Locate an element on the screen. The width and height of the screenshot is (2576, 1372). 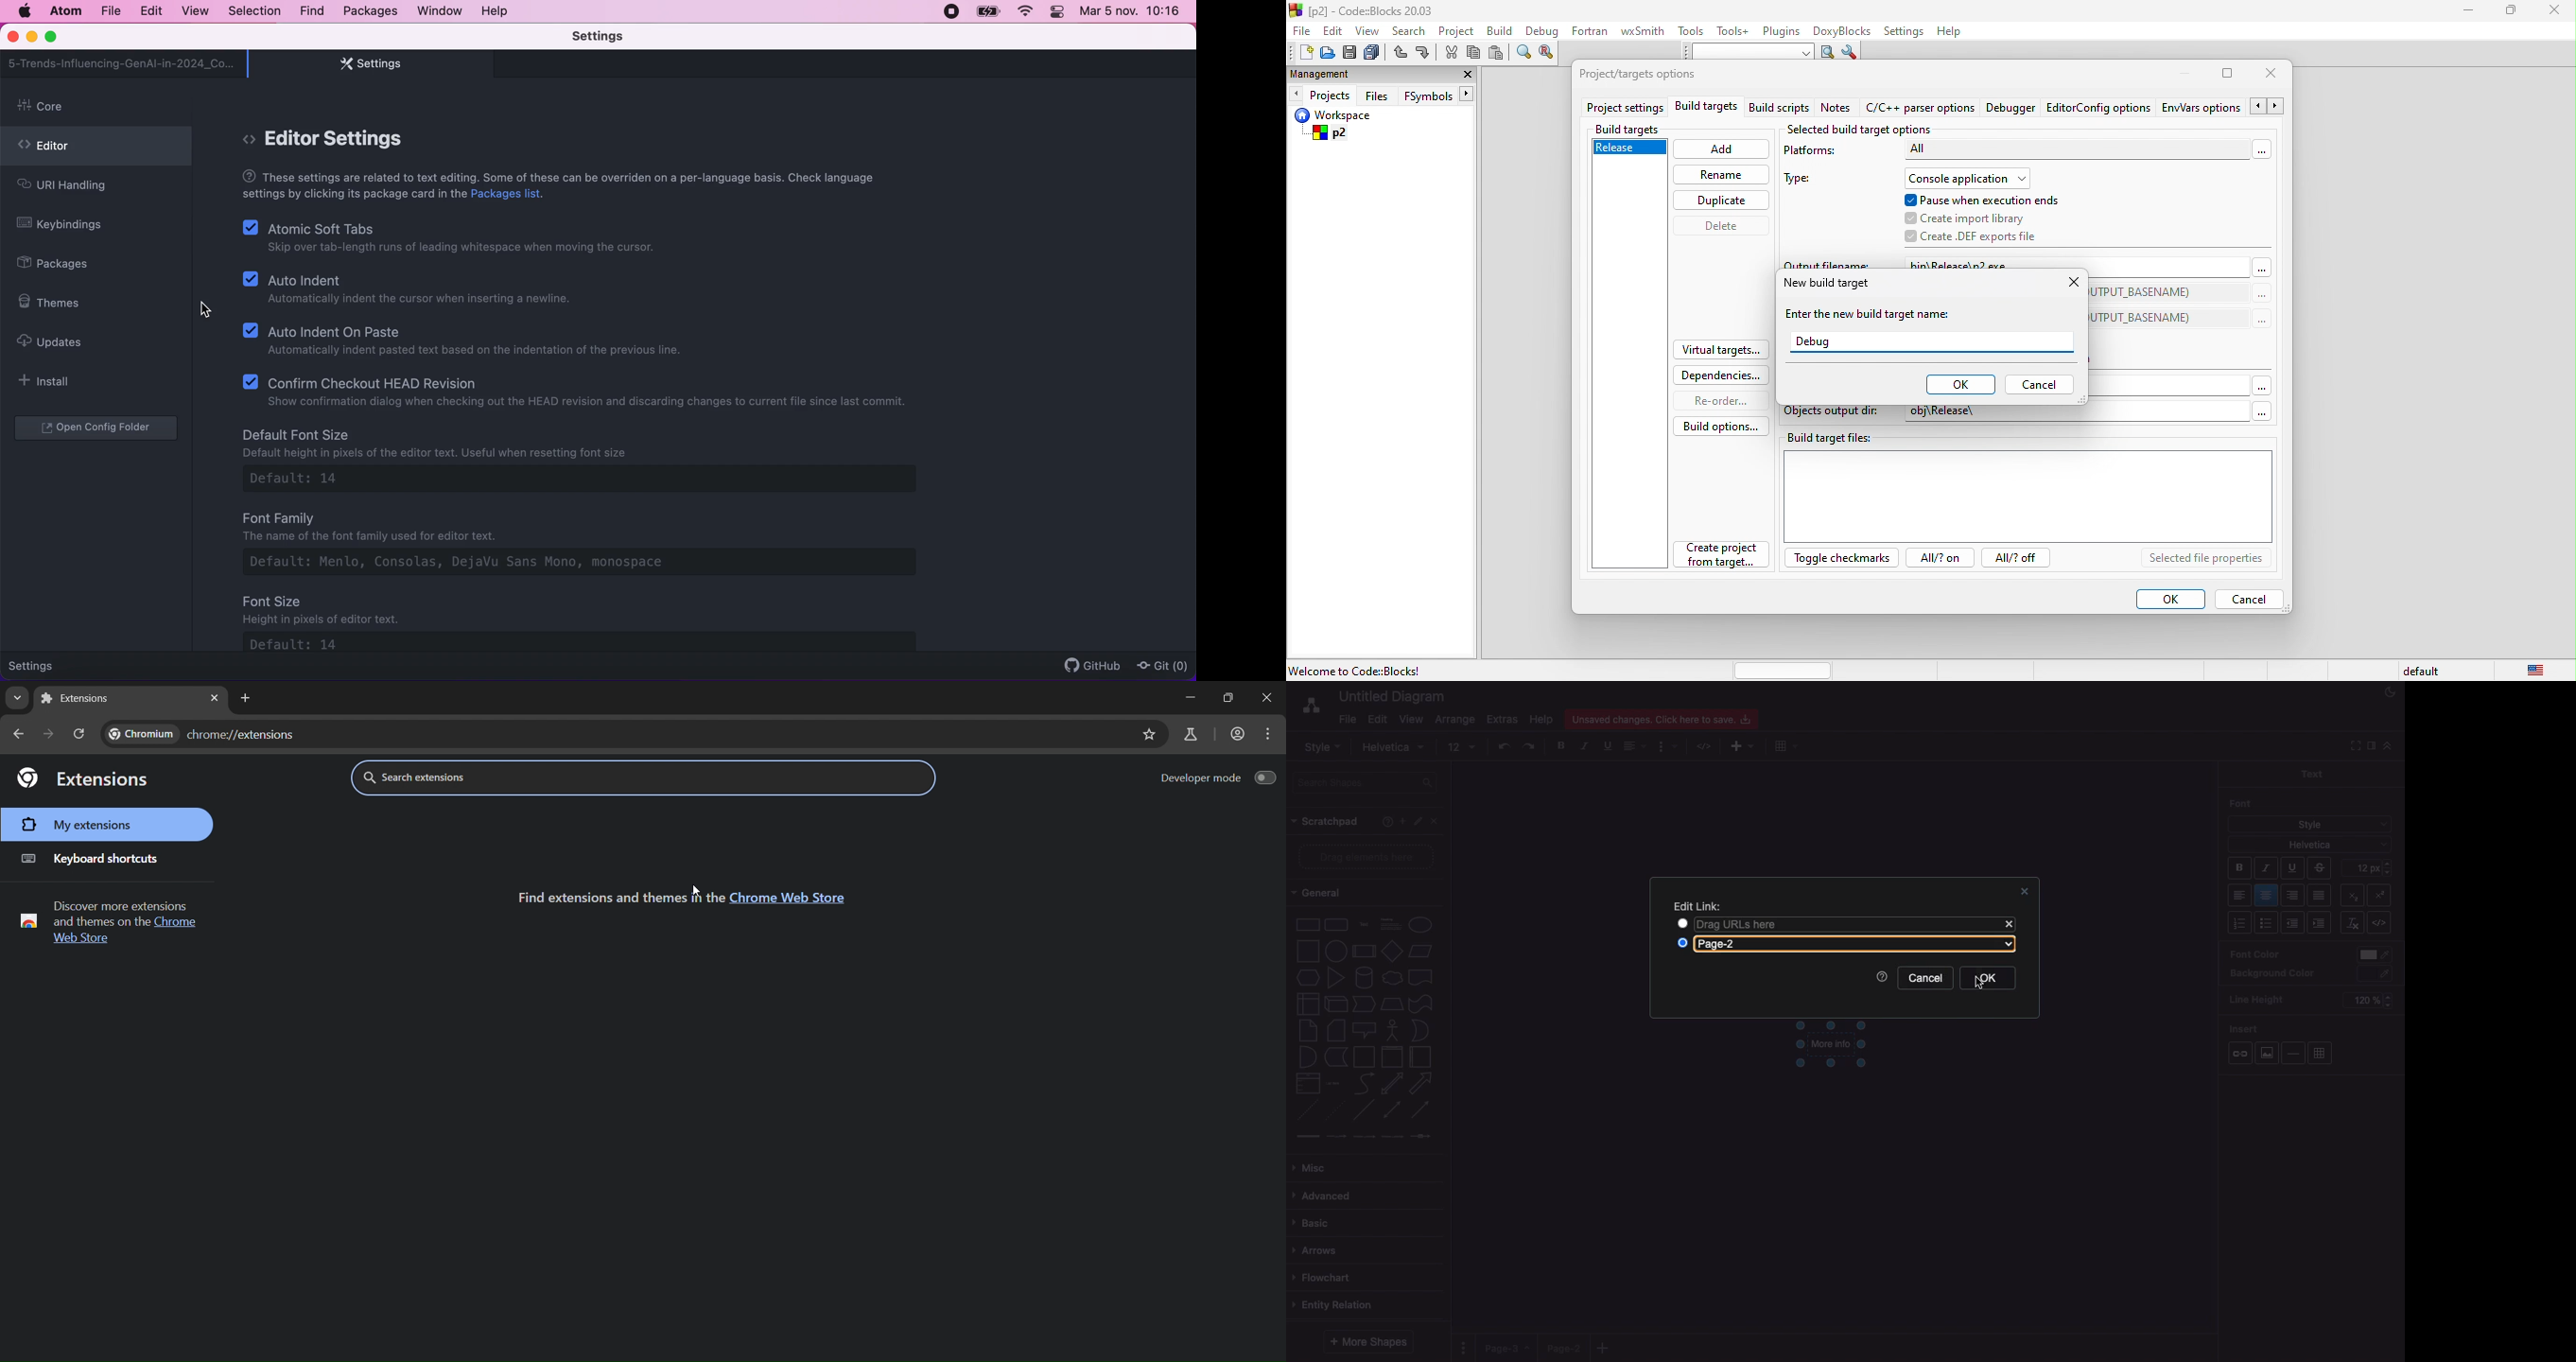
Collapse is located at coordinates (2353, 746).